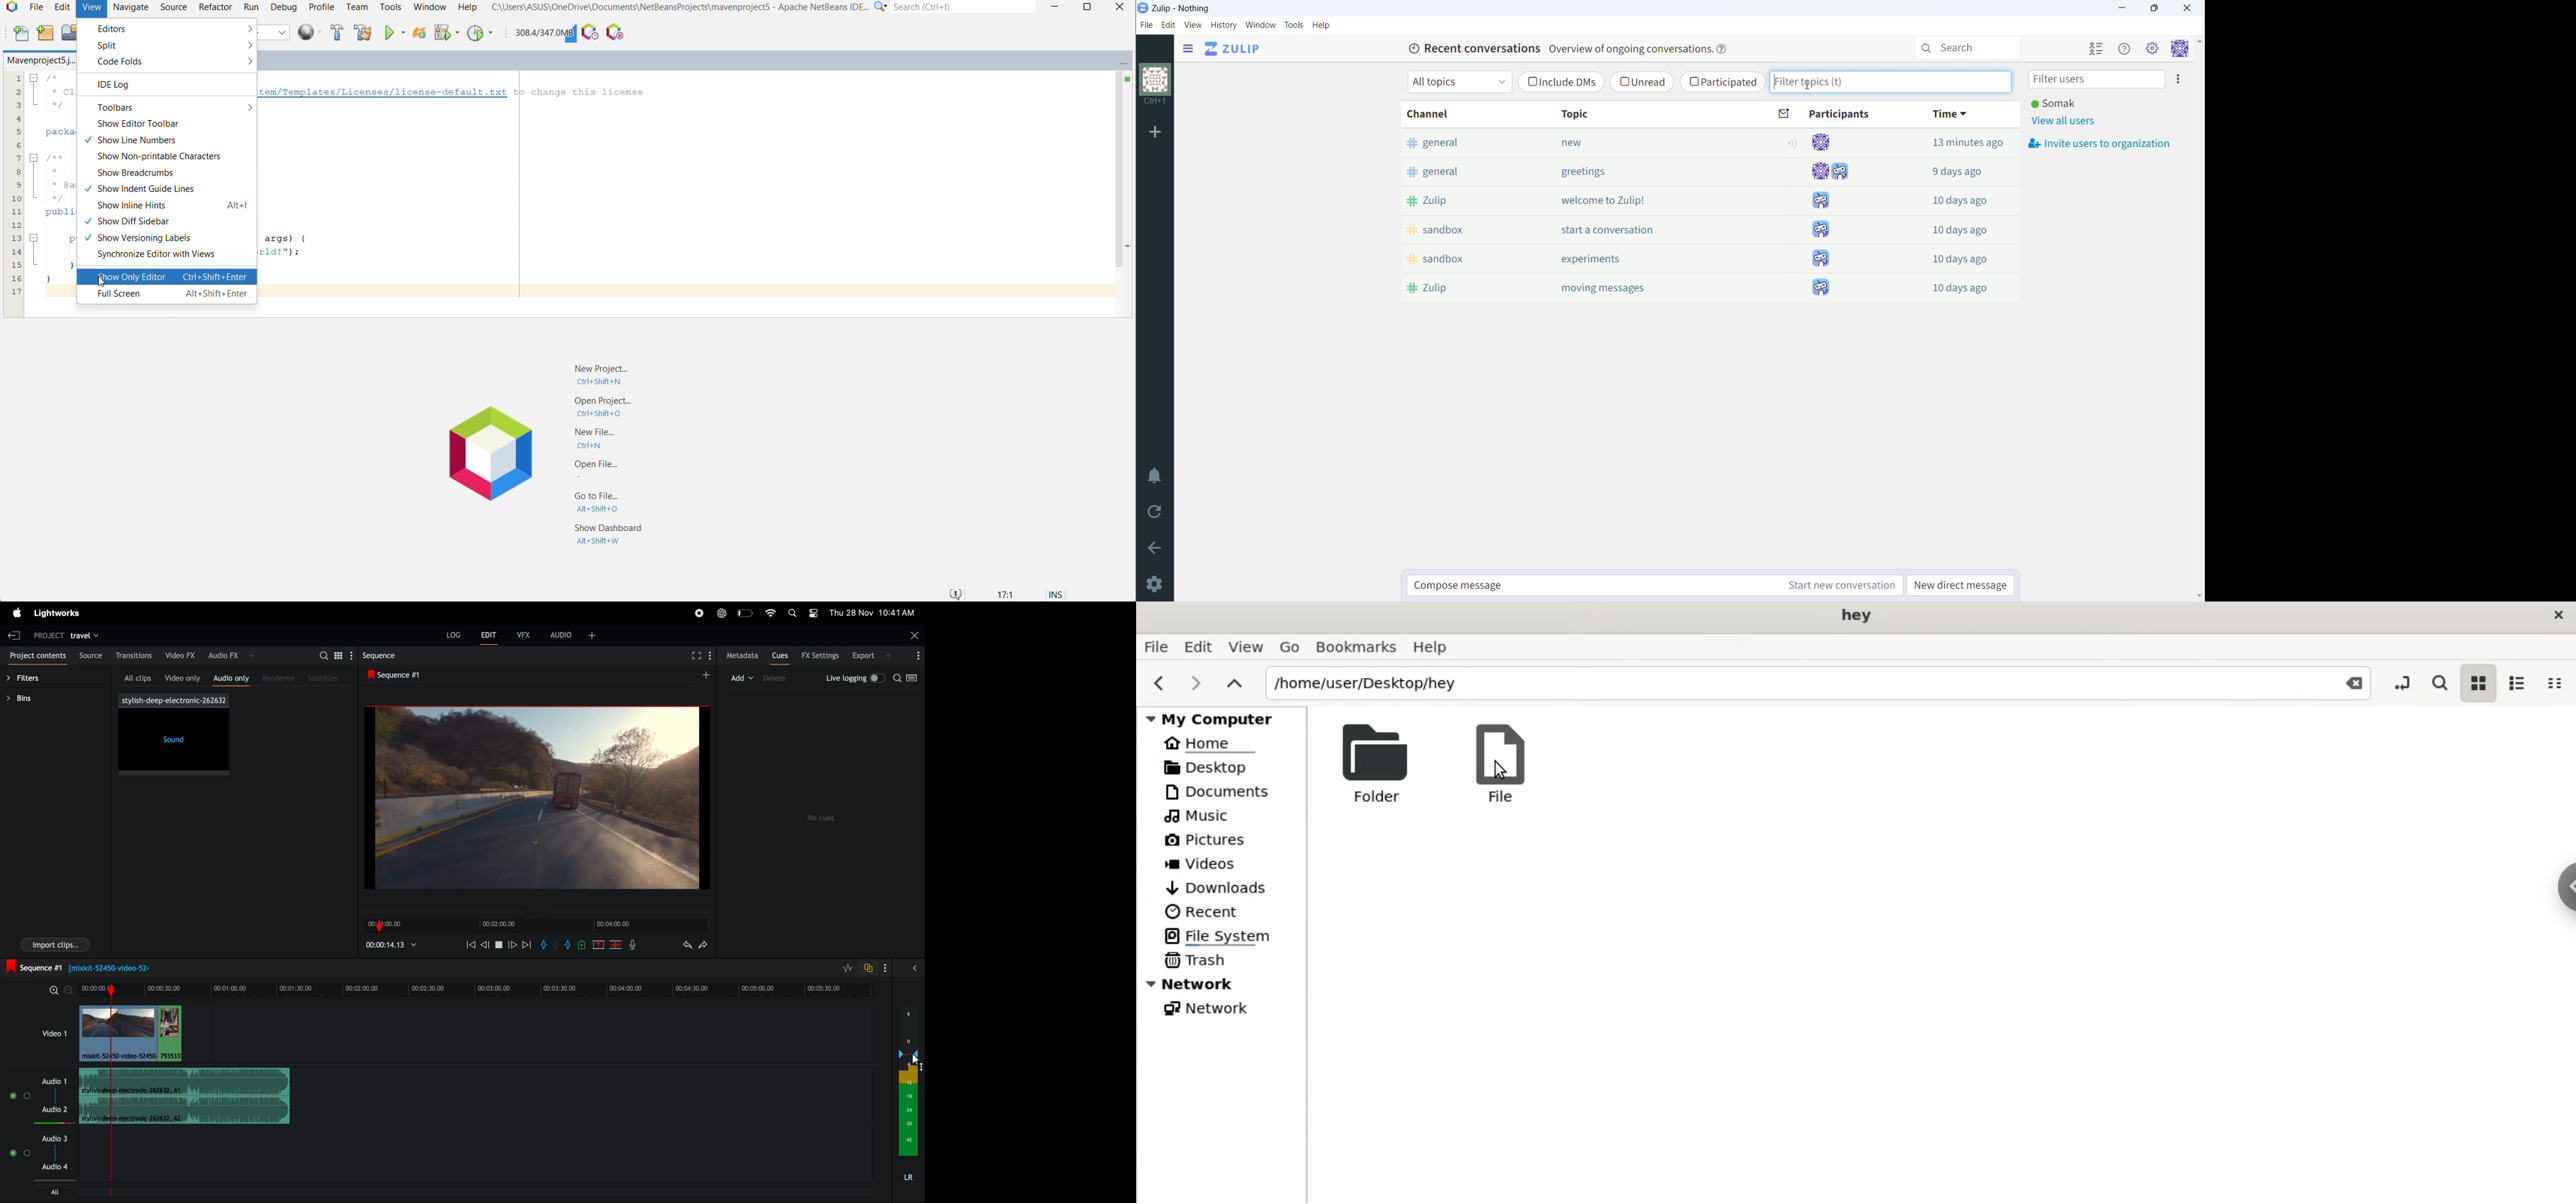 Image resolution: width=2576 pixels, height=1204 pixels. What do you see at coordinates (171, 743) in the screenshot?
I see `sound` at bounding box center [171, 743].